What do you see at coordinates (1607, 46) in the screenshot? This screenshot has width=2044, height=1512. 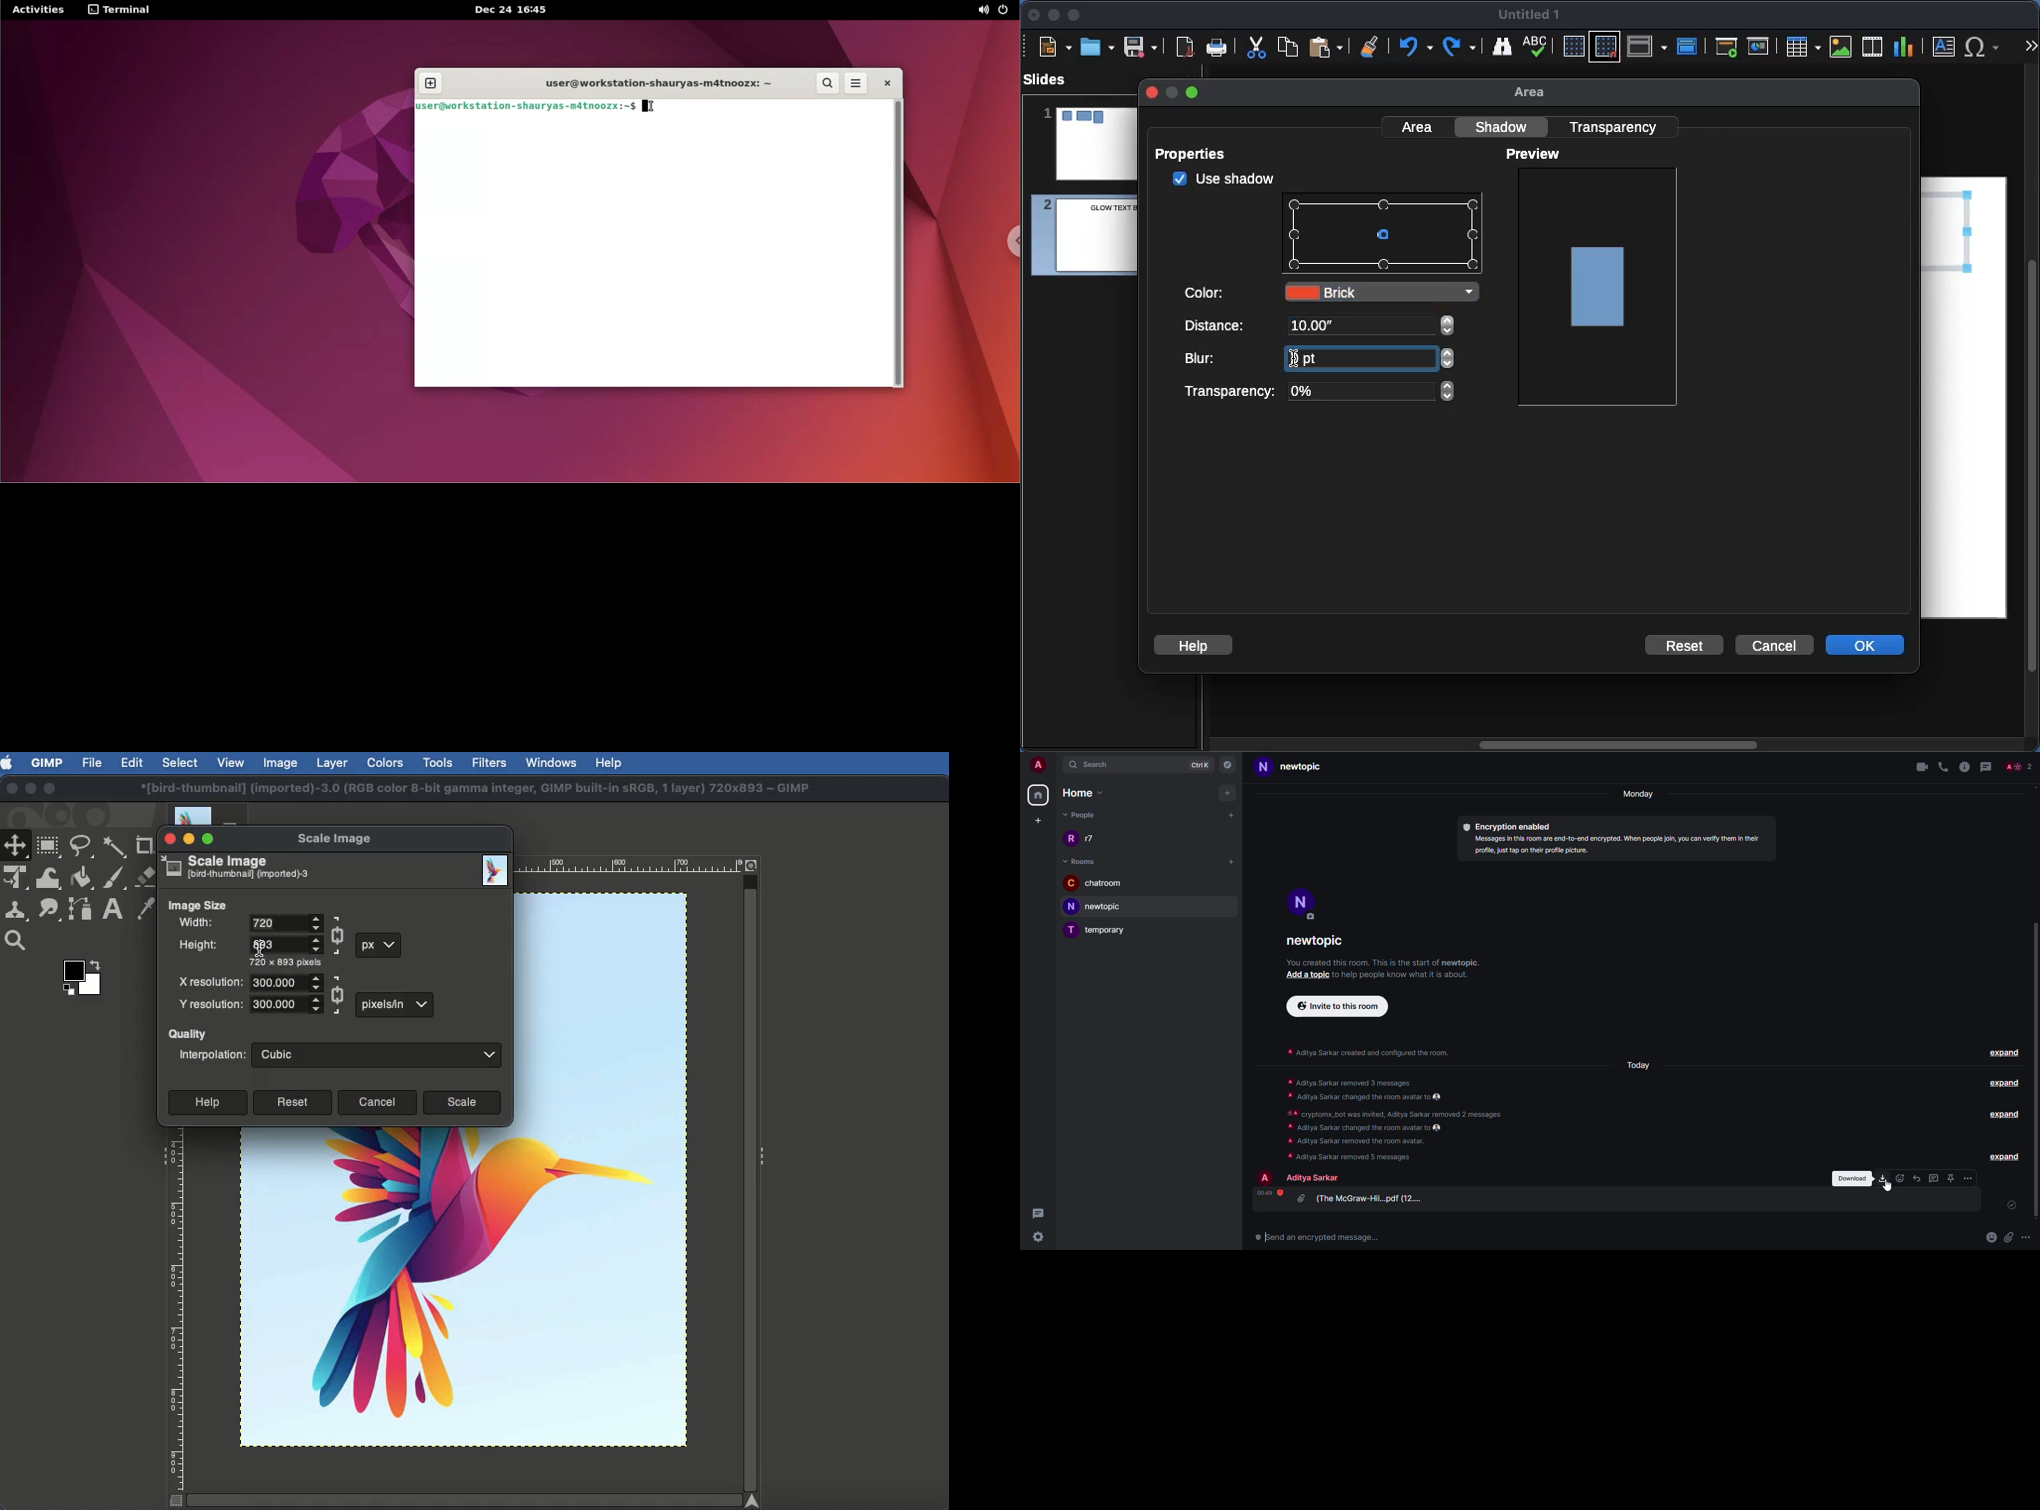 I see `Snap to grid` at bounding box center [1607, 46].